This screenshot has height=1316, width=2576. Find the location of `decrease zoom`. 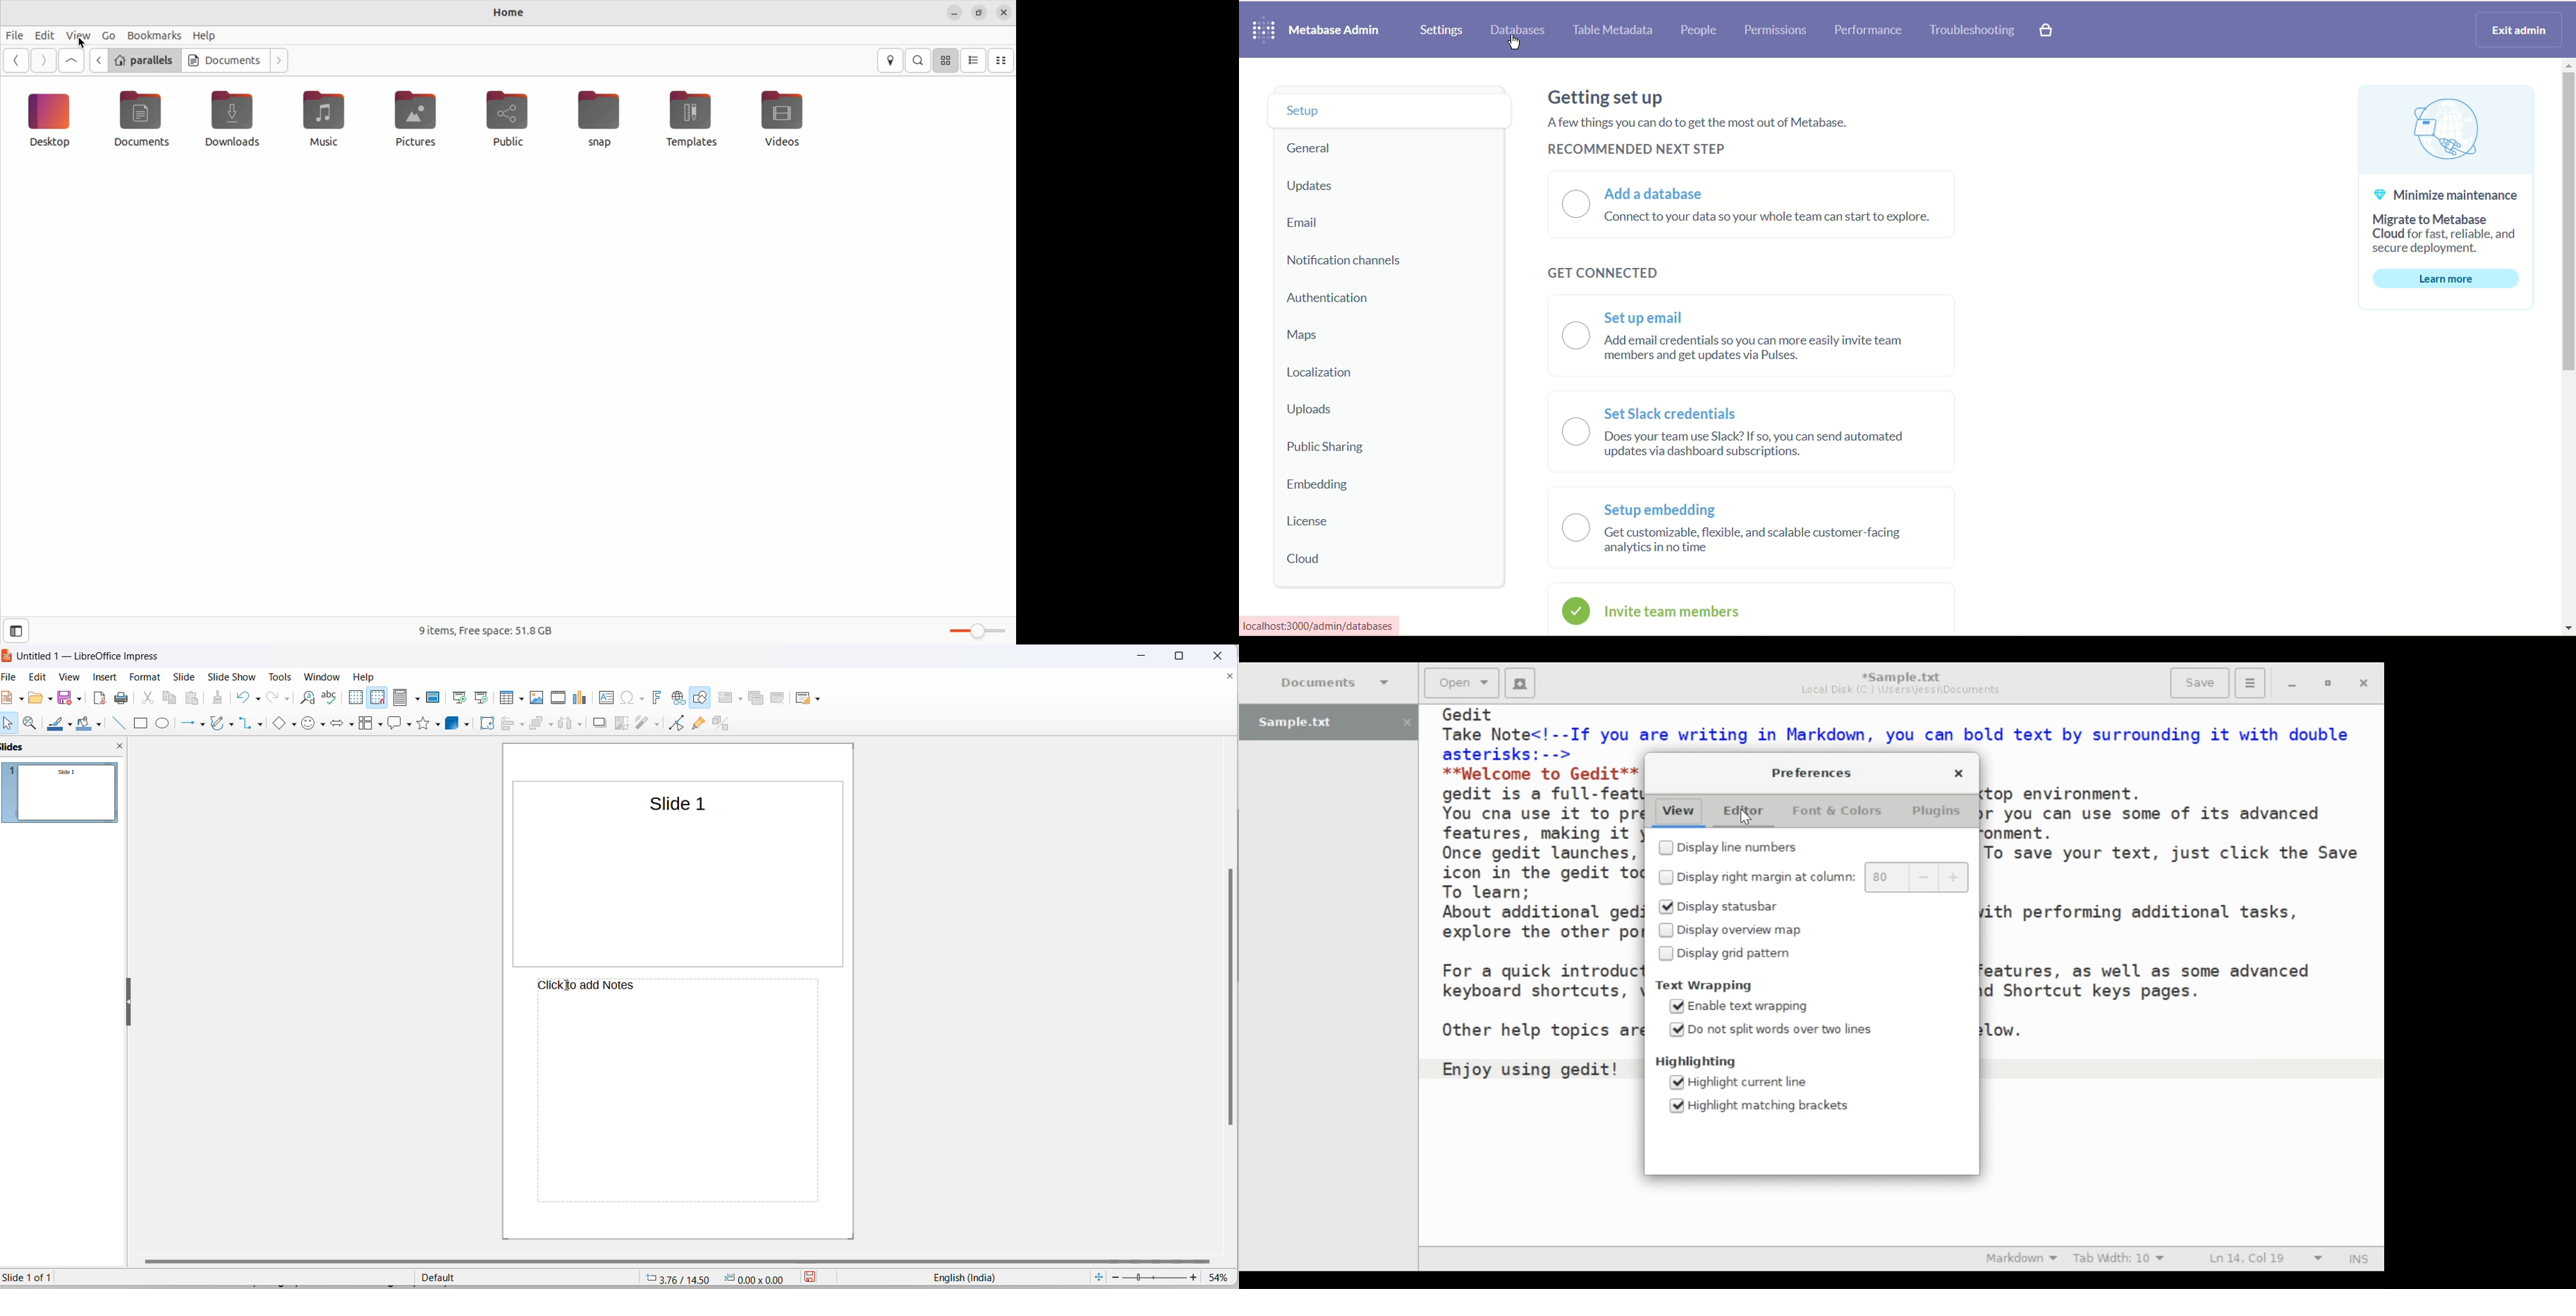

decrease zoom is located at coordinates (1115, 1277).